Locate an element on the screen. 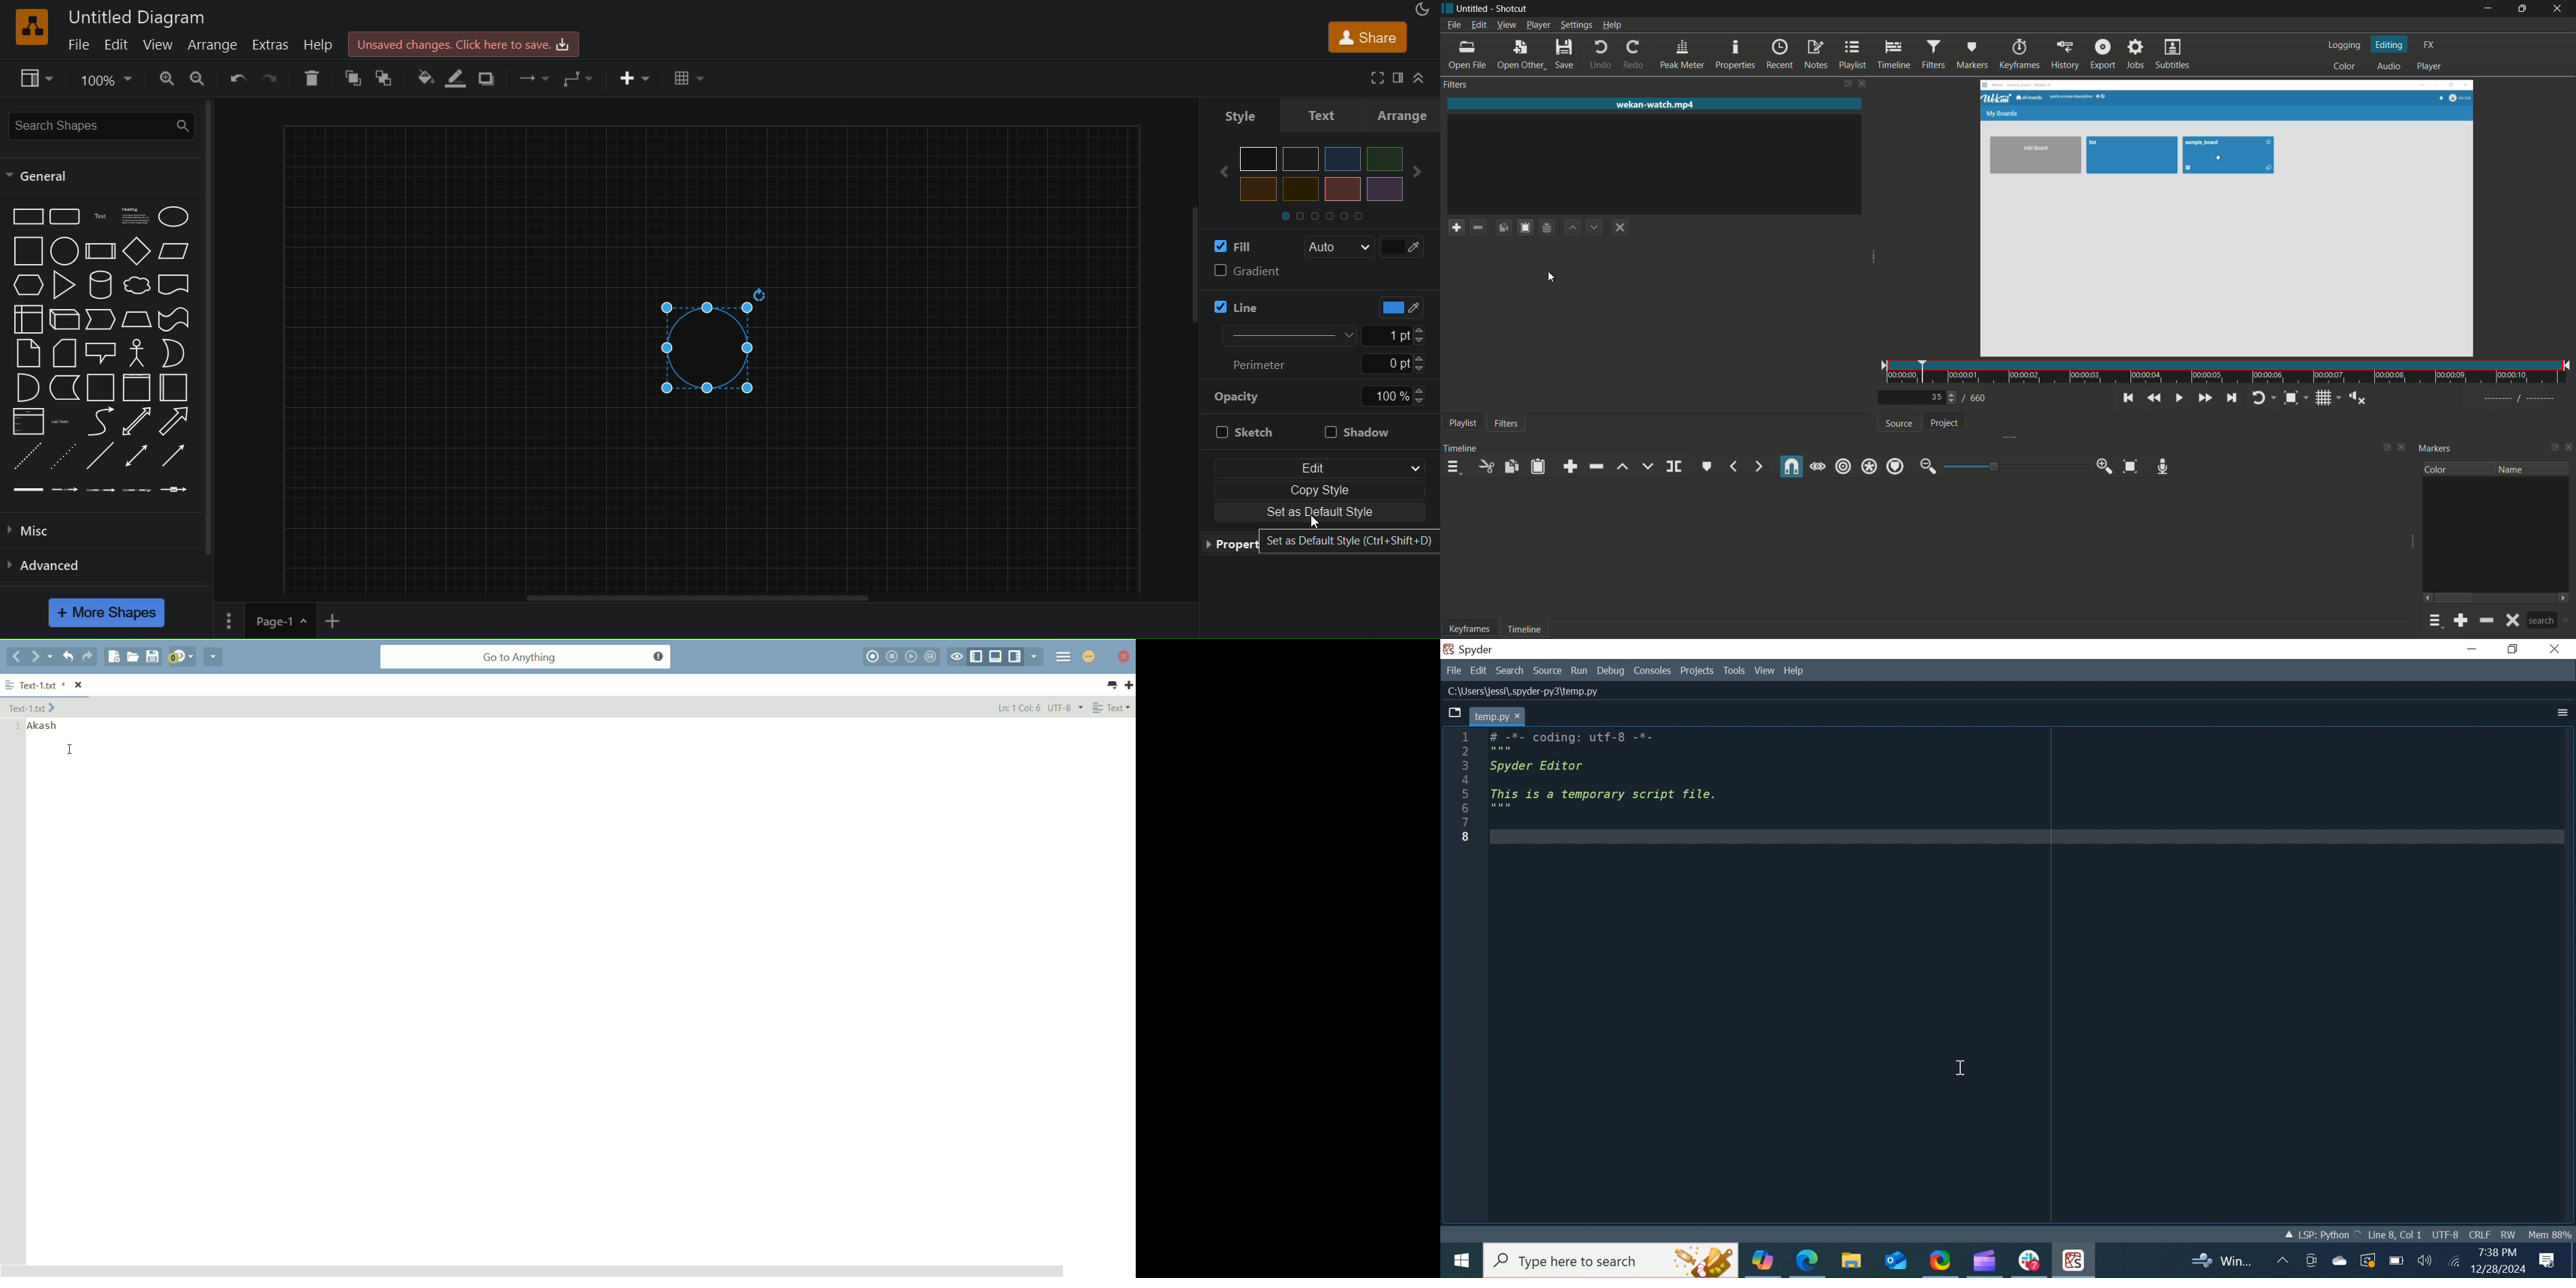 The width and height of the screenshot is (2576, 1288). directional connector is located at coordinates (177, 457).